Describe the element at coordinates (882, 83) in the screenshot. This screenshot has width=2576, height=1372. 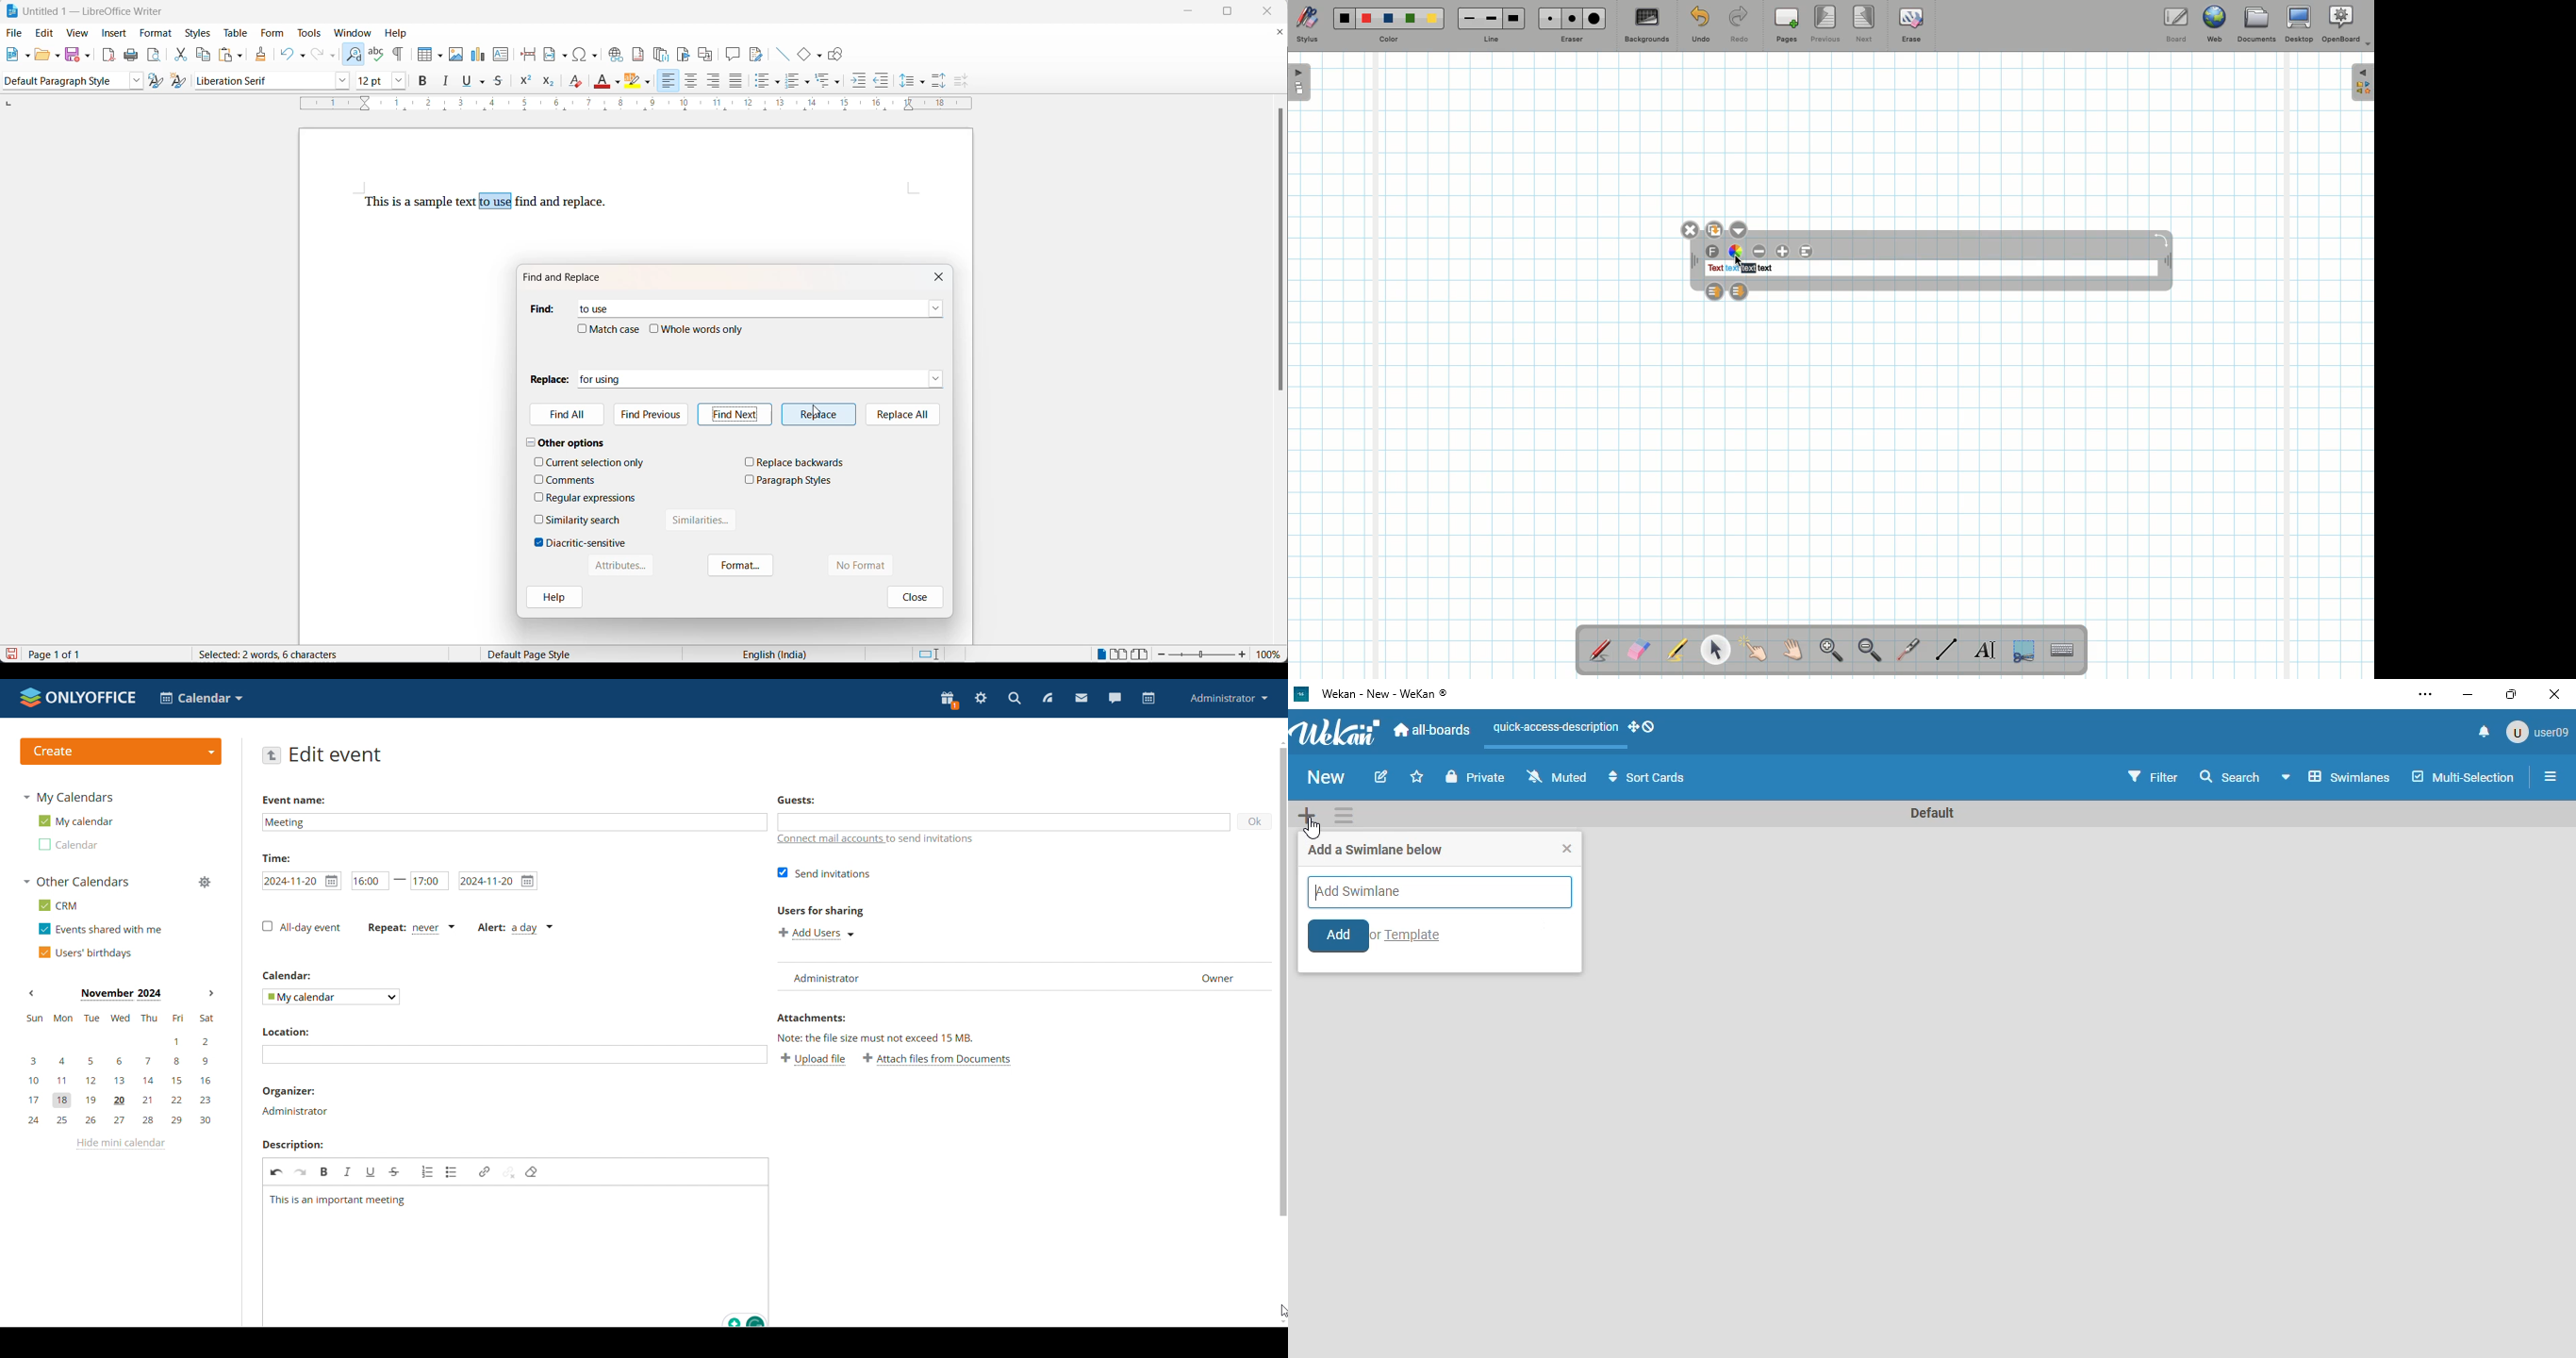
I see `decrease indent` at that location.